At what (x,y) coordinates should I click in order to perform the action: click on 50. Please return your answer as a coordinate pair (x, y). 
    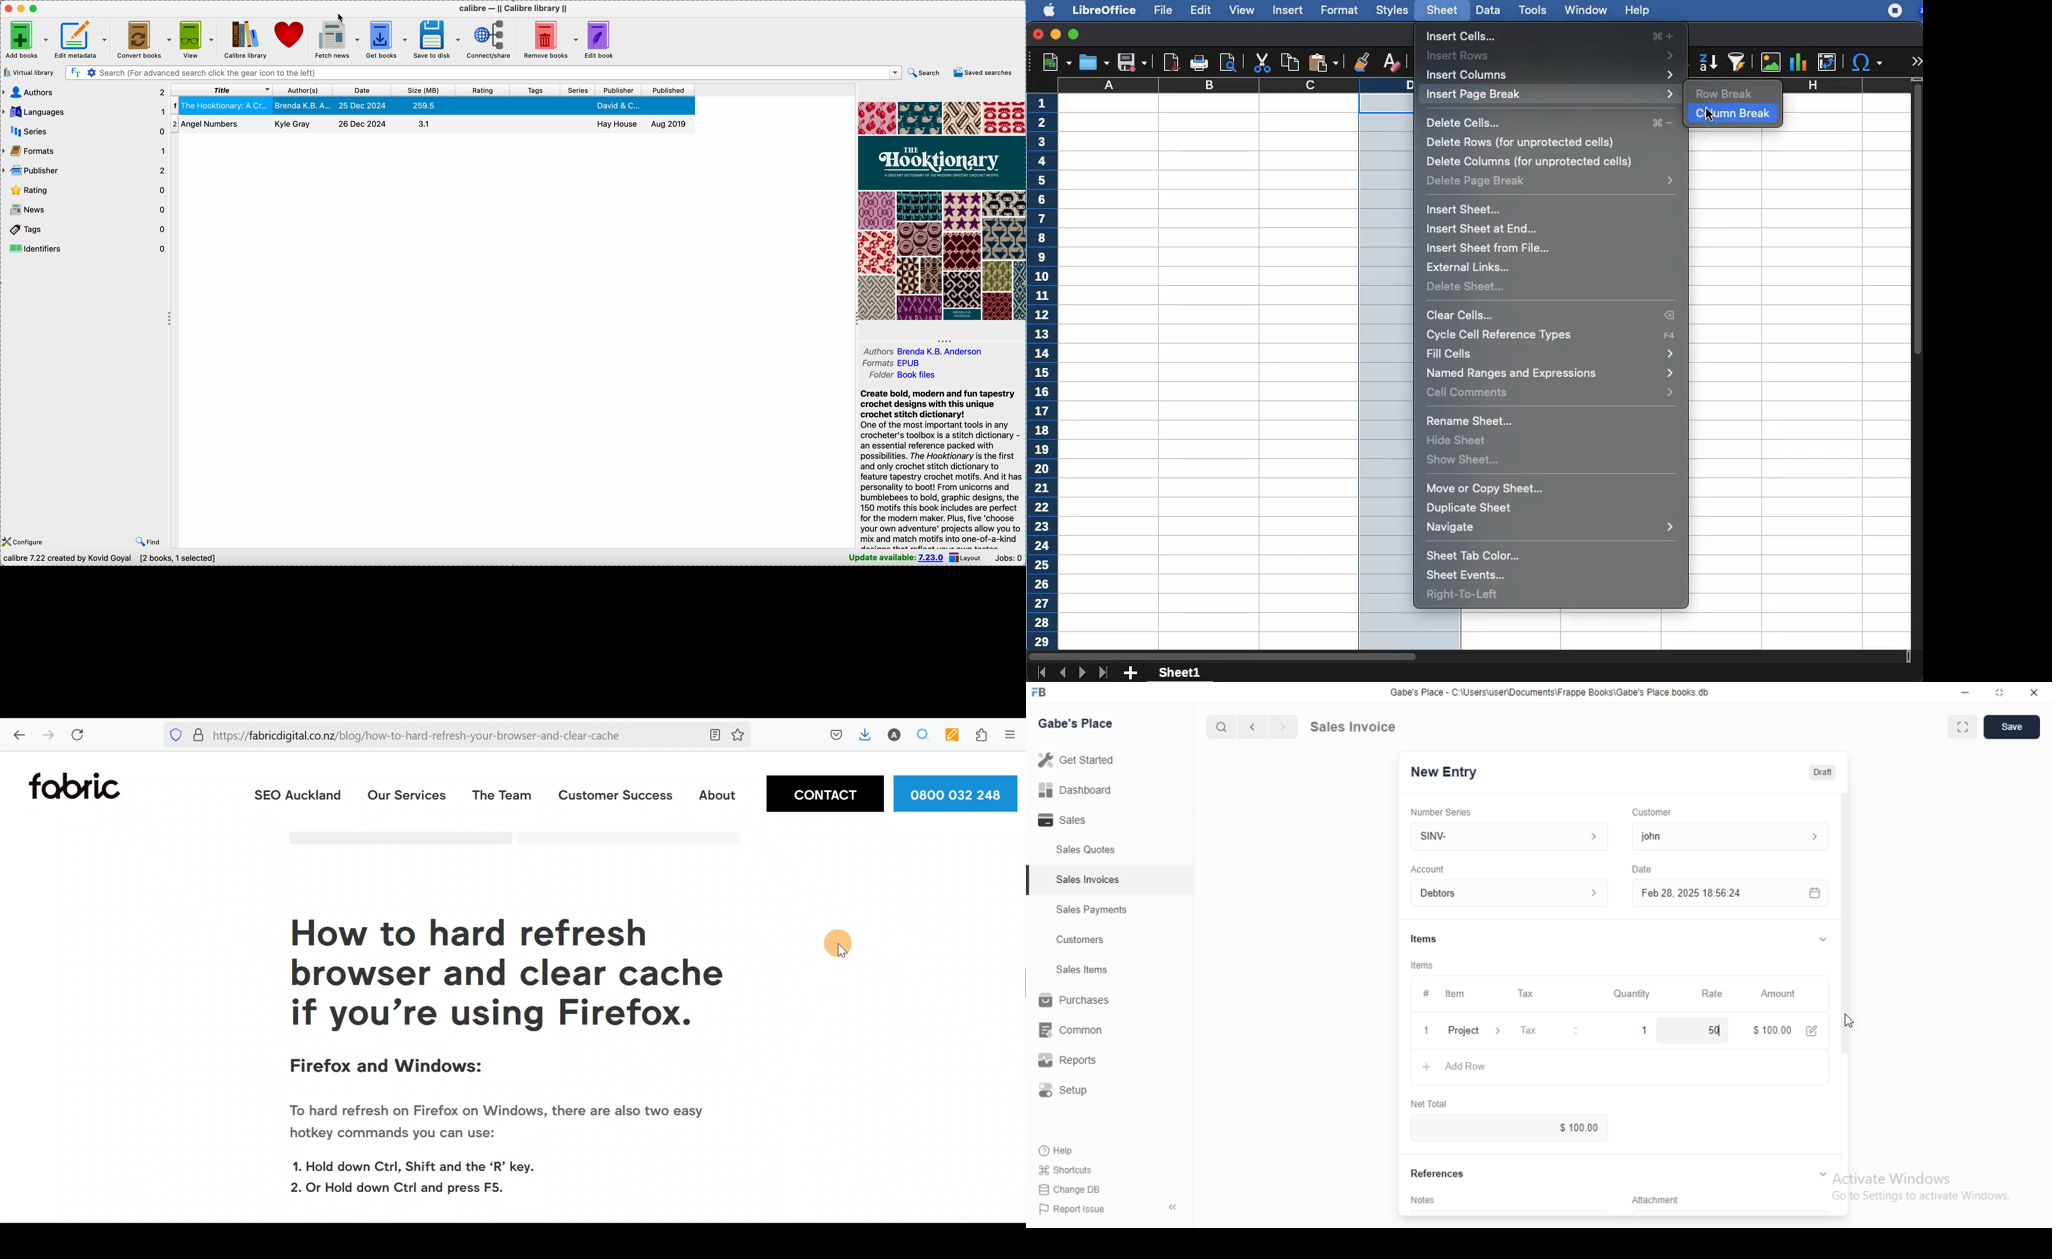
    Looking at the image, I should click on (1701, 1030).